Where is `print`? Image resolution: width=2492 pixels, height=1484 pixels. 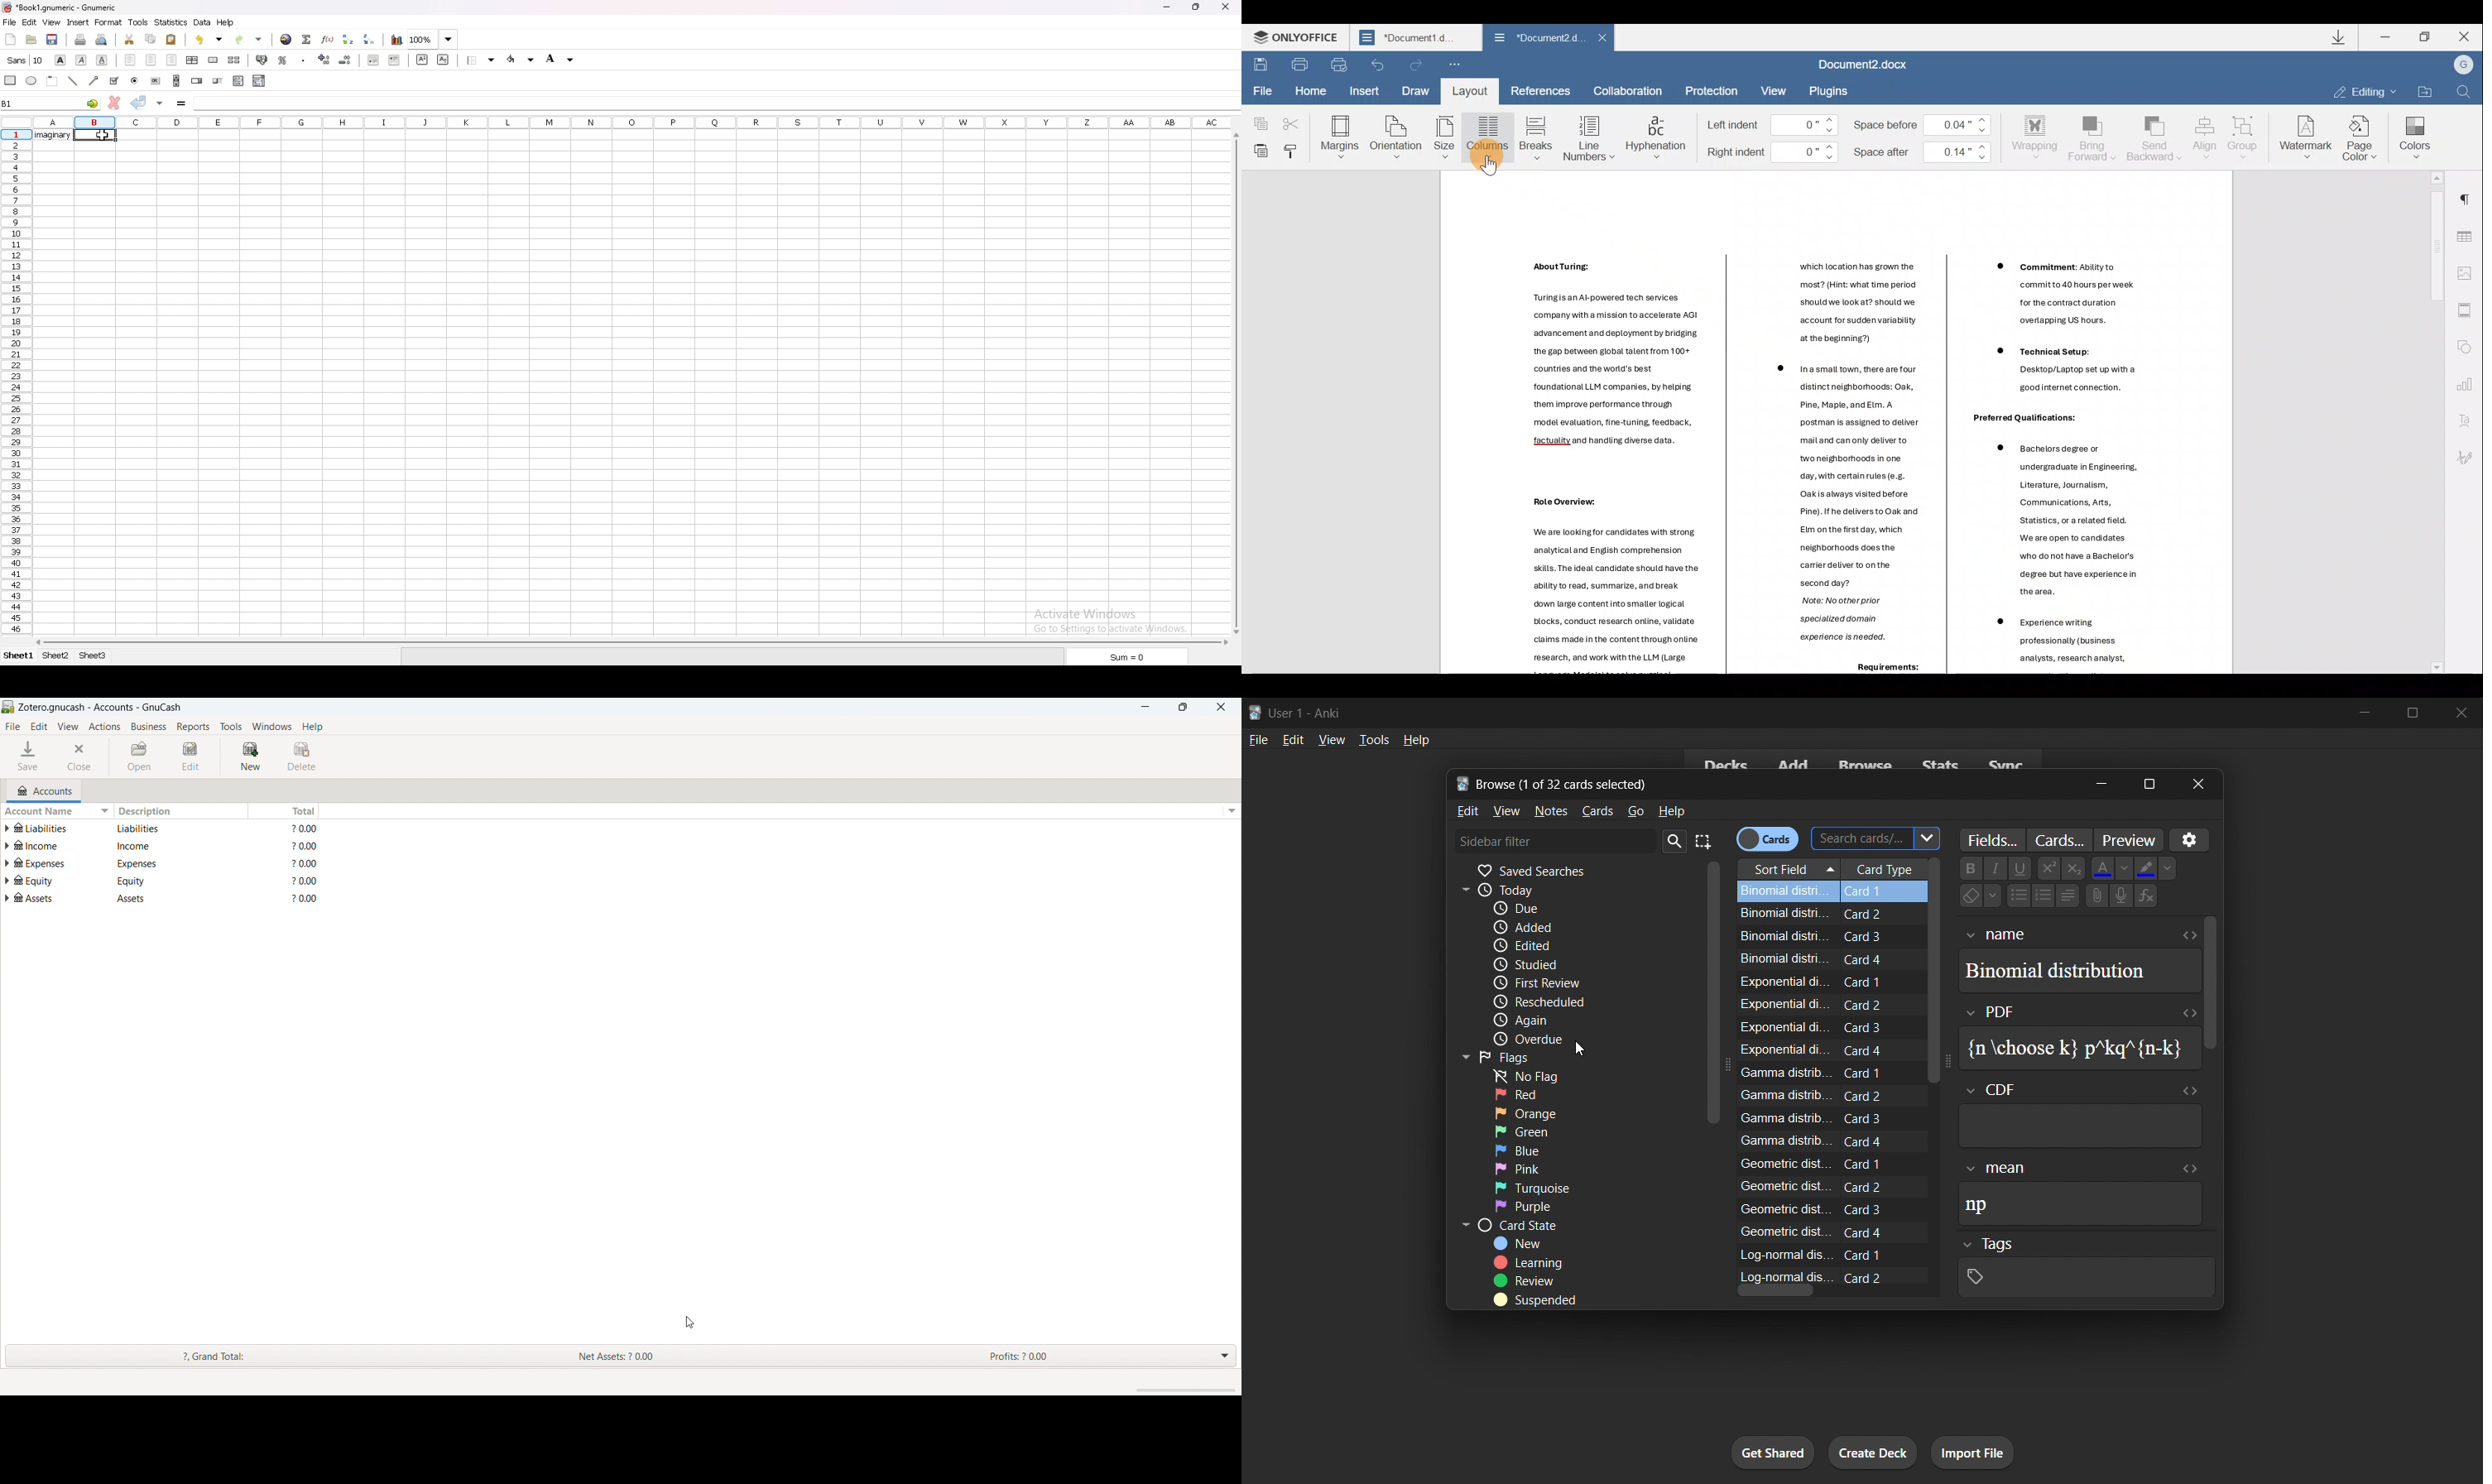 print is located at coordinates (81, 39).